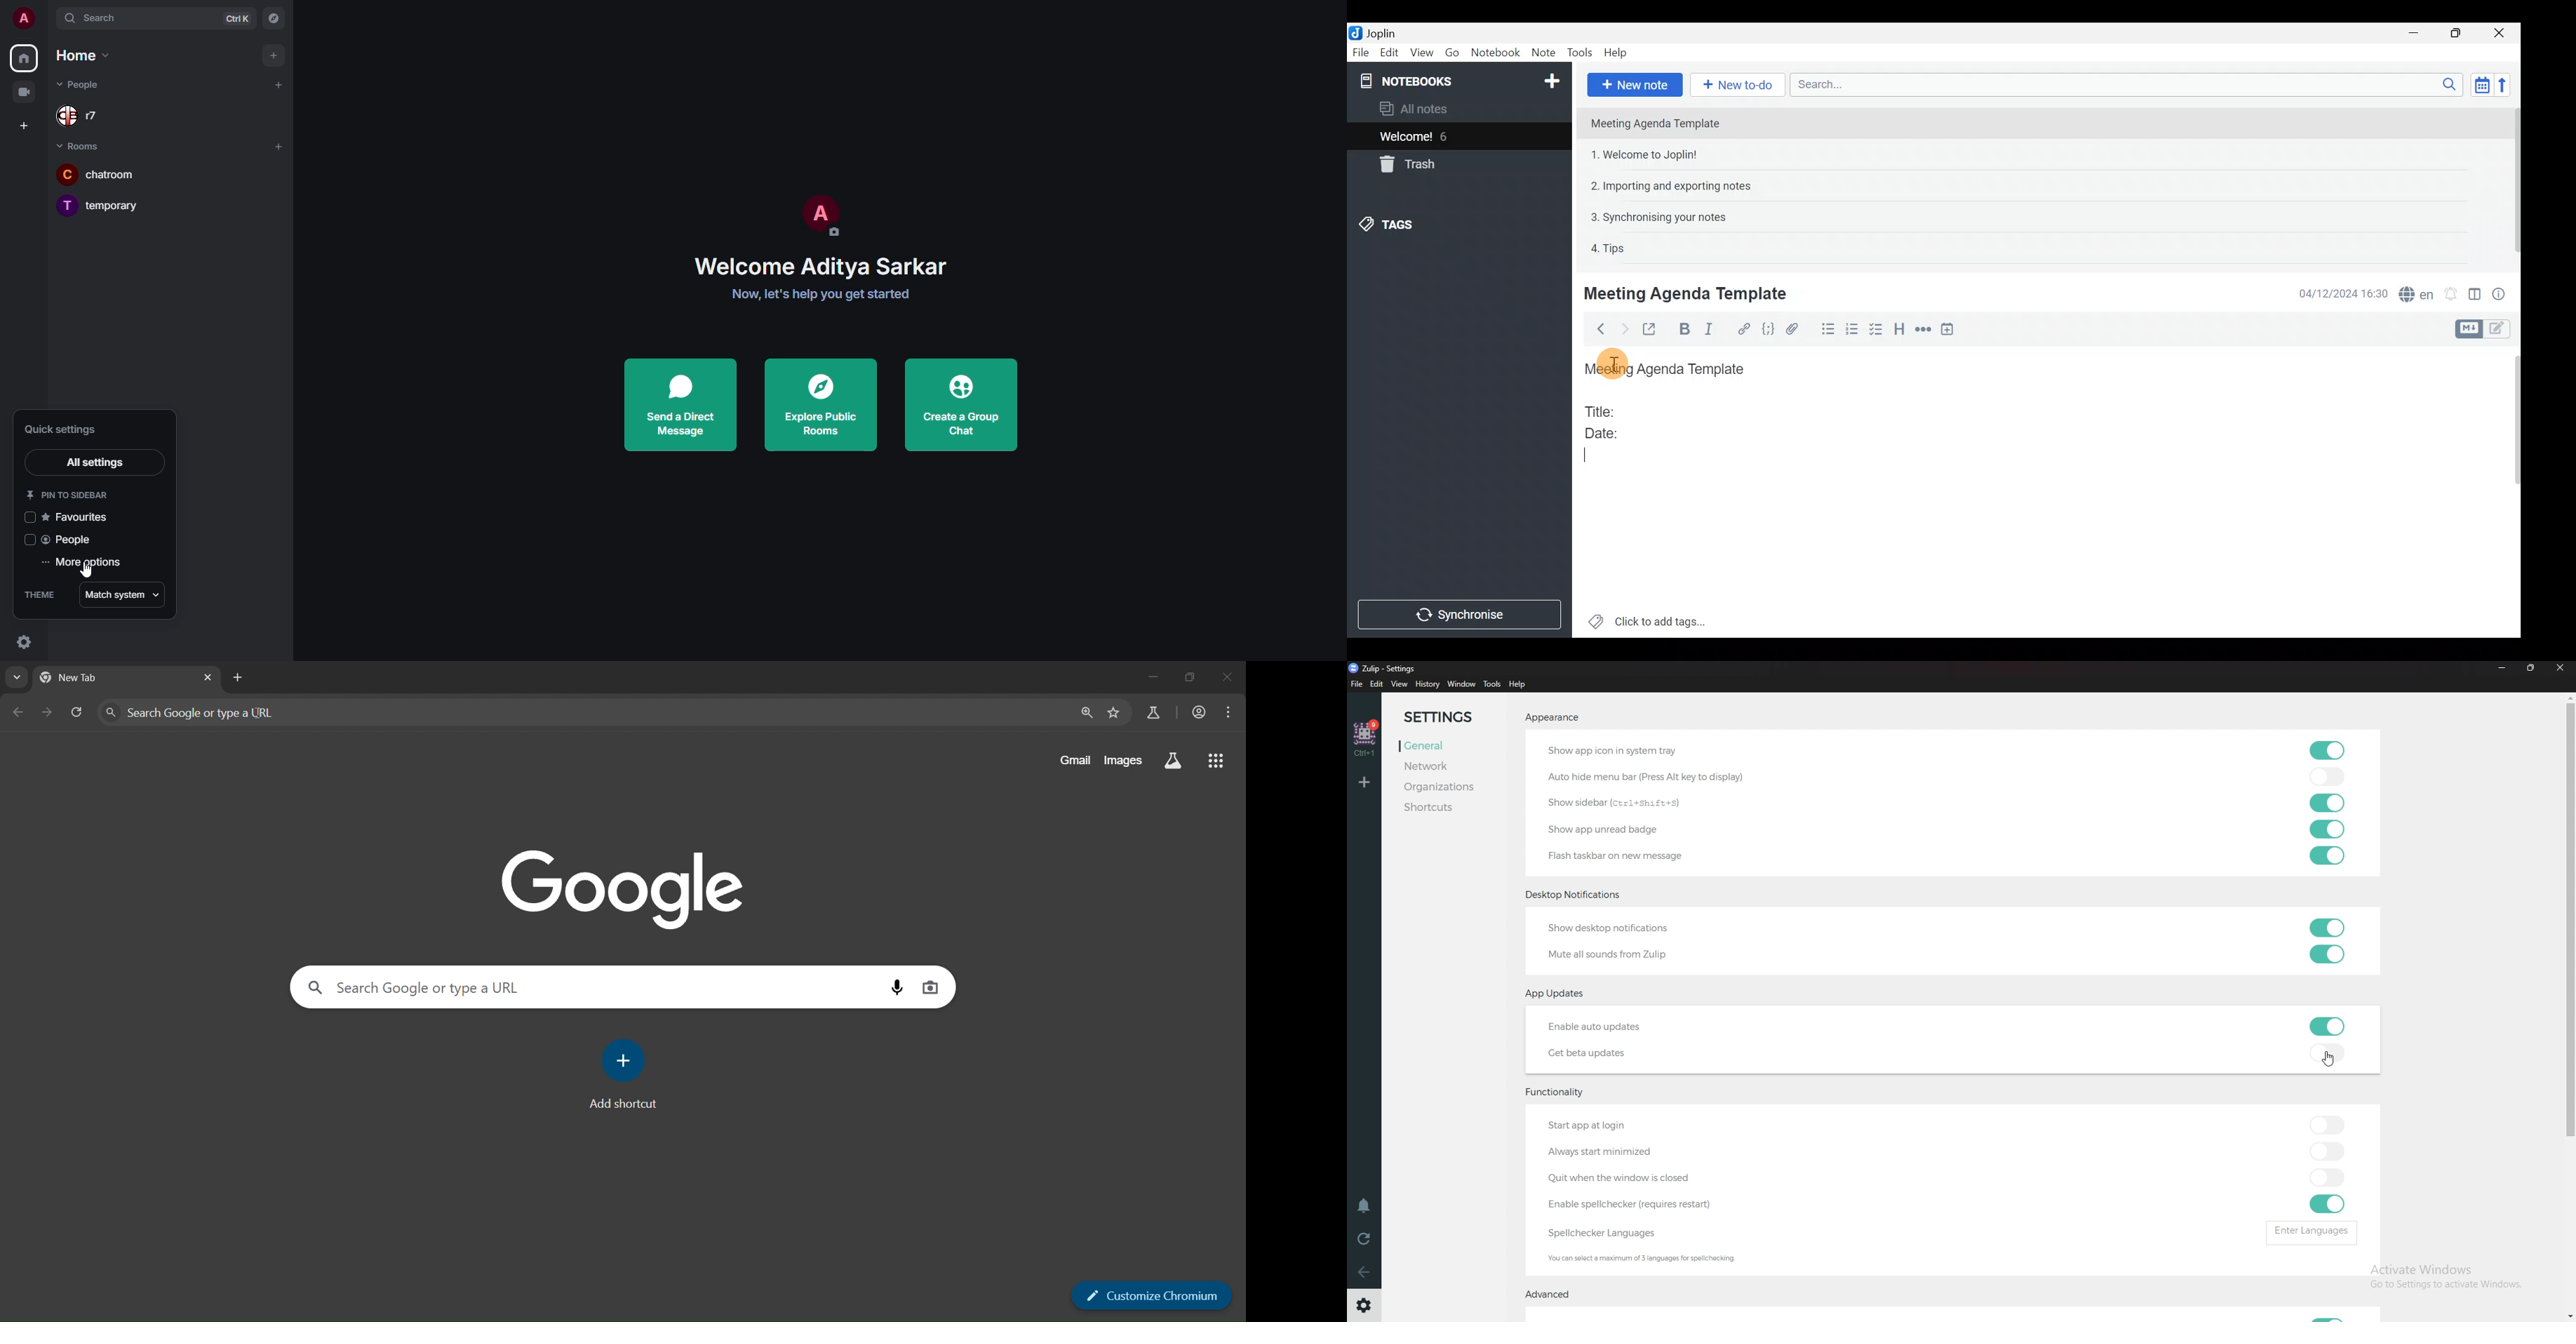 This screenshot has height=1344, width=2576. Describe the element at coordinates (819, 403) in the screenshot. I see `explore public rooms` at that location.